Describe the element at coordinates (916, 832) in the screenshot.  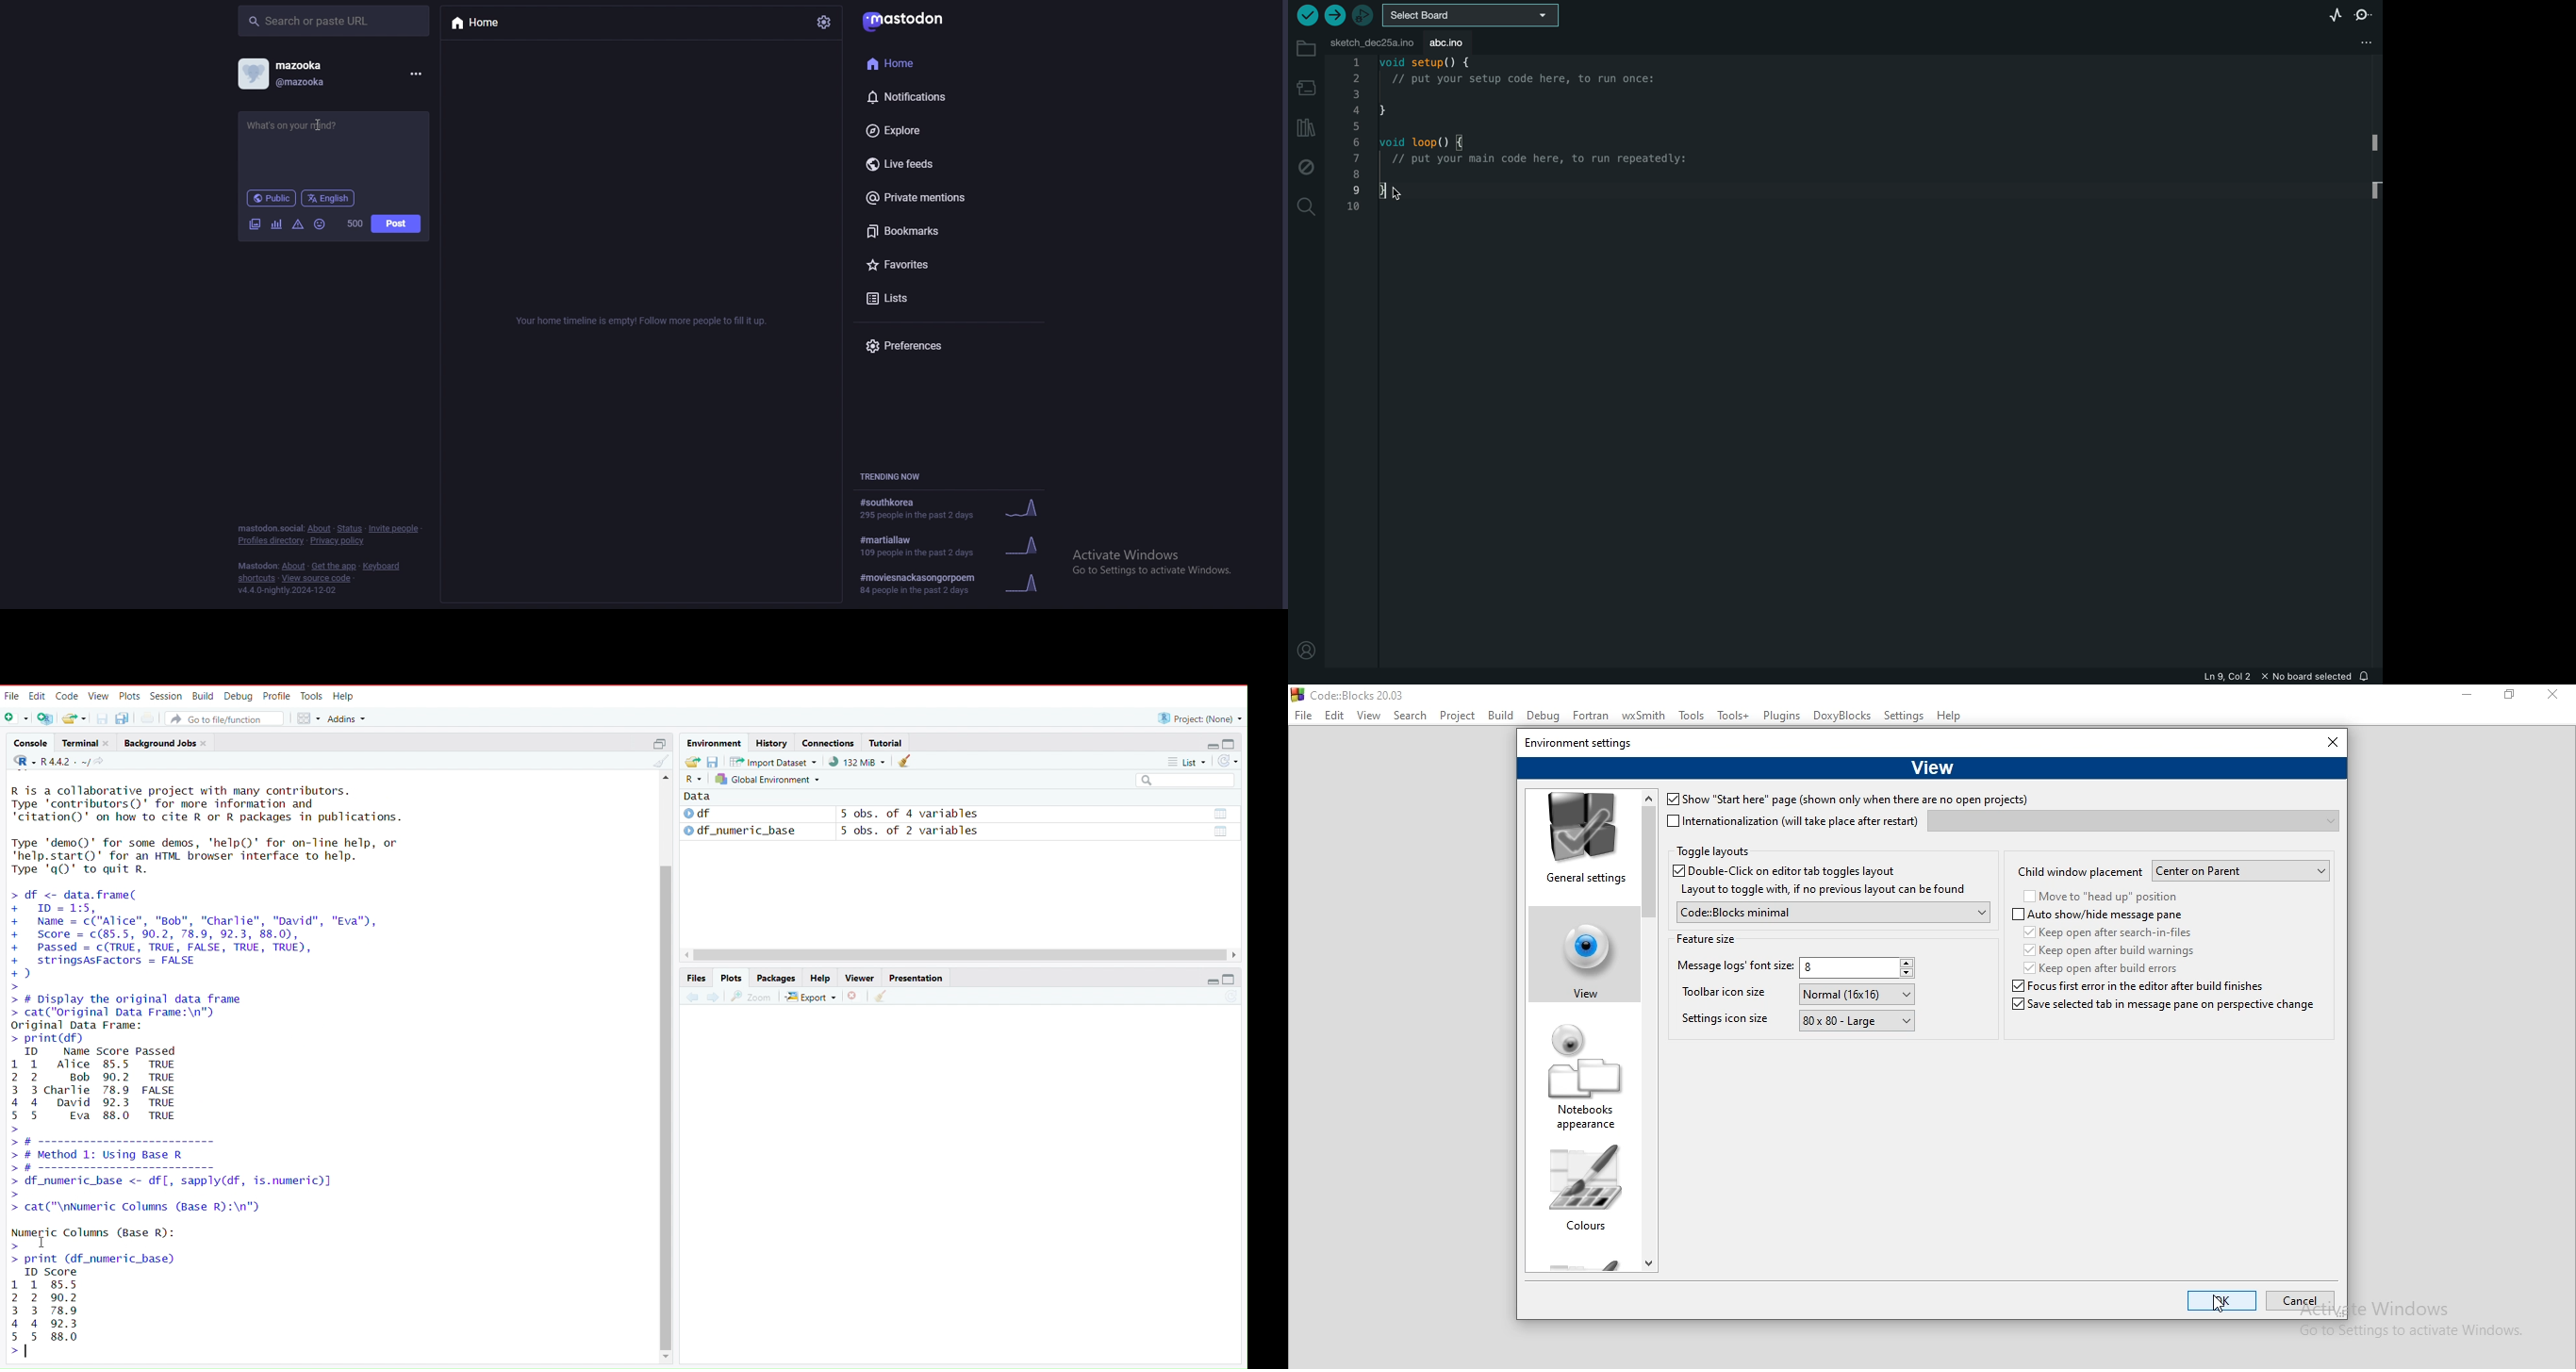
I see `5 obs. of 2 variables` at that location.